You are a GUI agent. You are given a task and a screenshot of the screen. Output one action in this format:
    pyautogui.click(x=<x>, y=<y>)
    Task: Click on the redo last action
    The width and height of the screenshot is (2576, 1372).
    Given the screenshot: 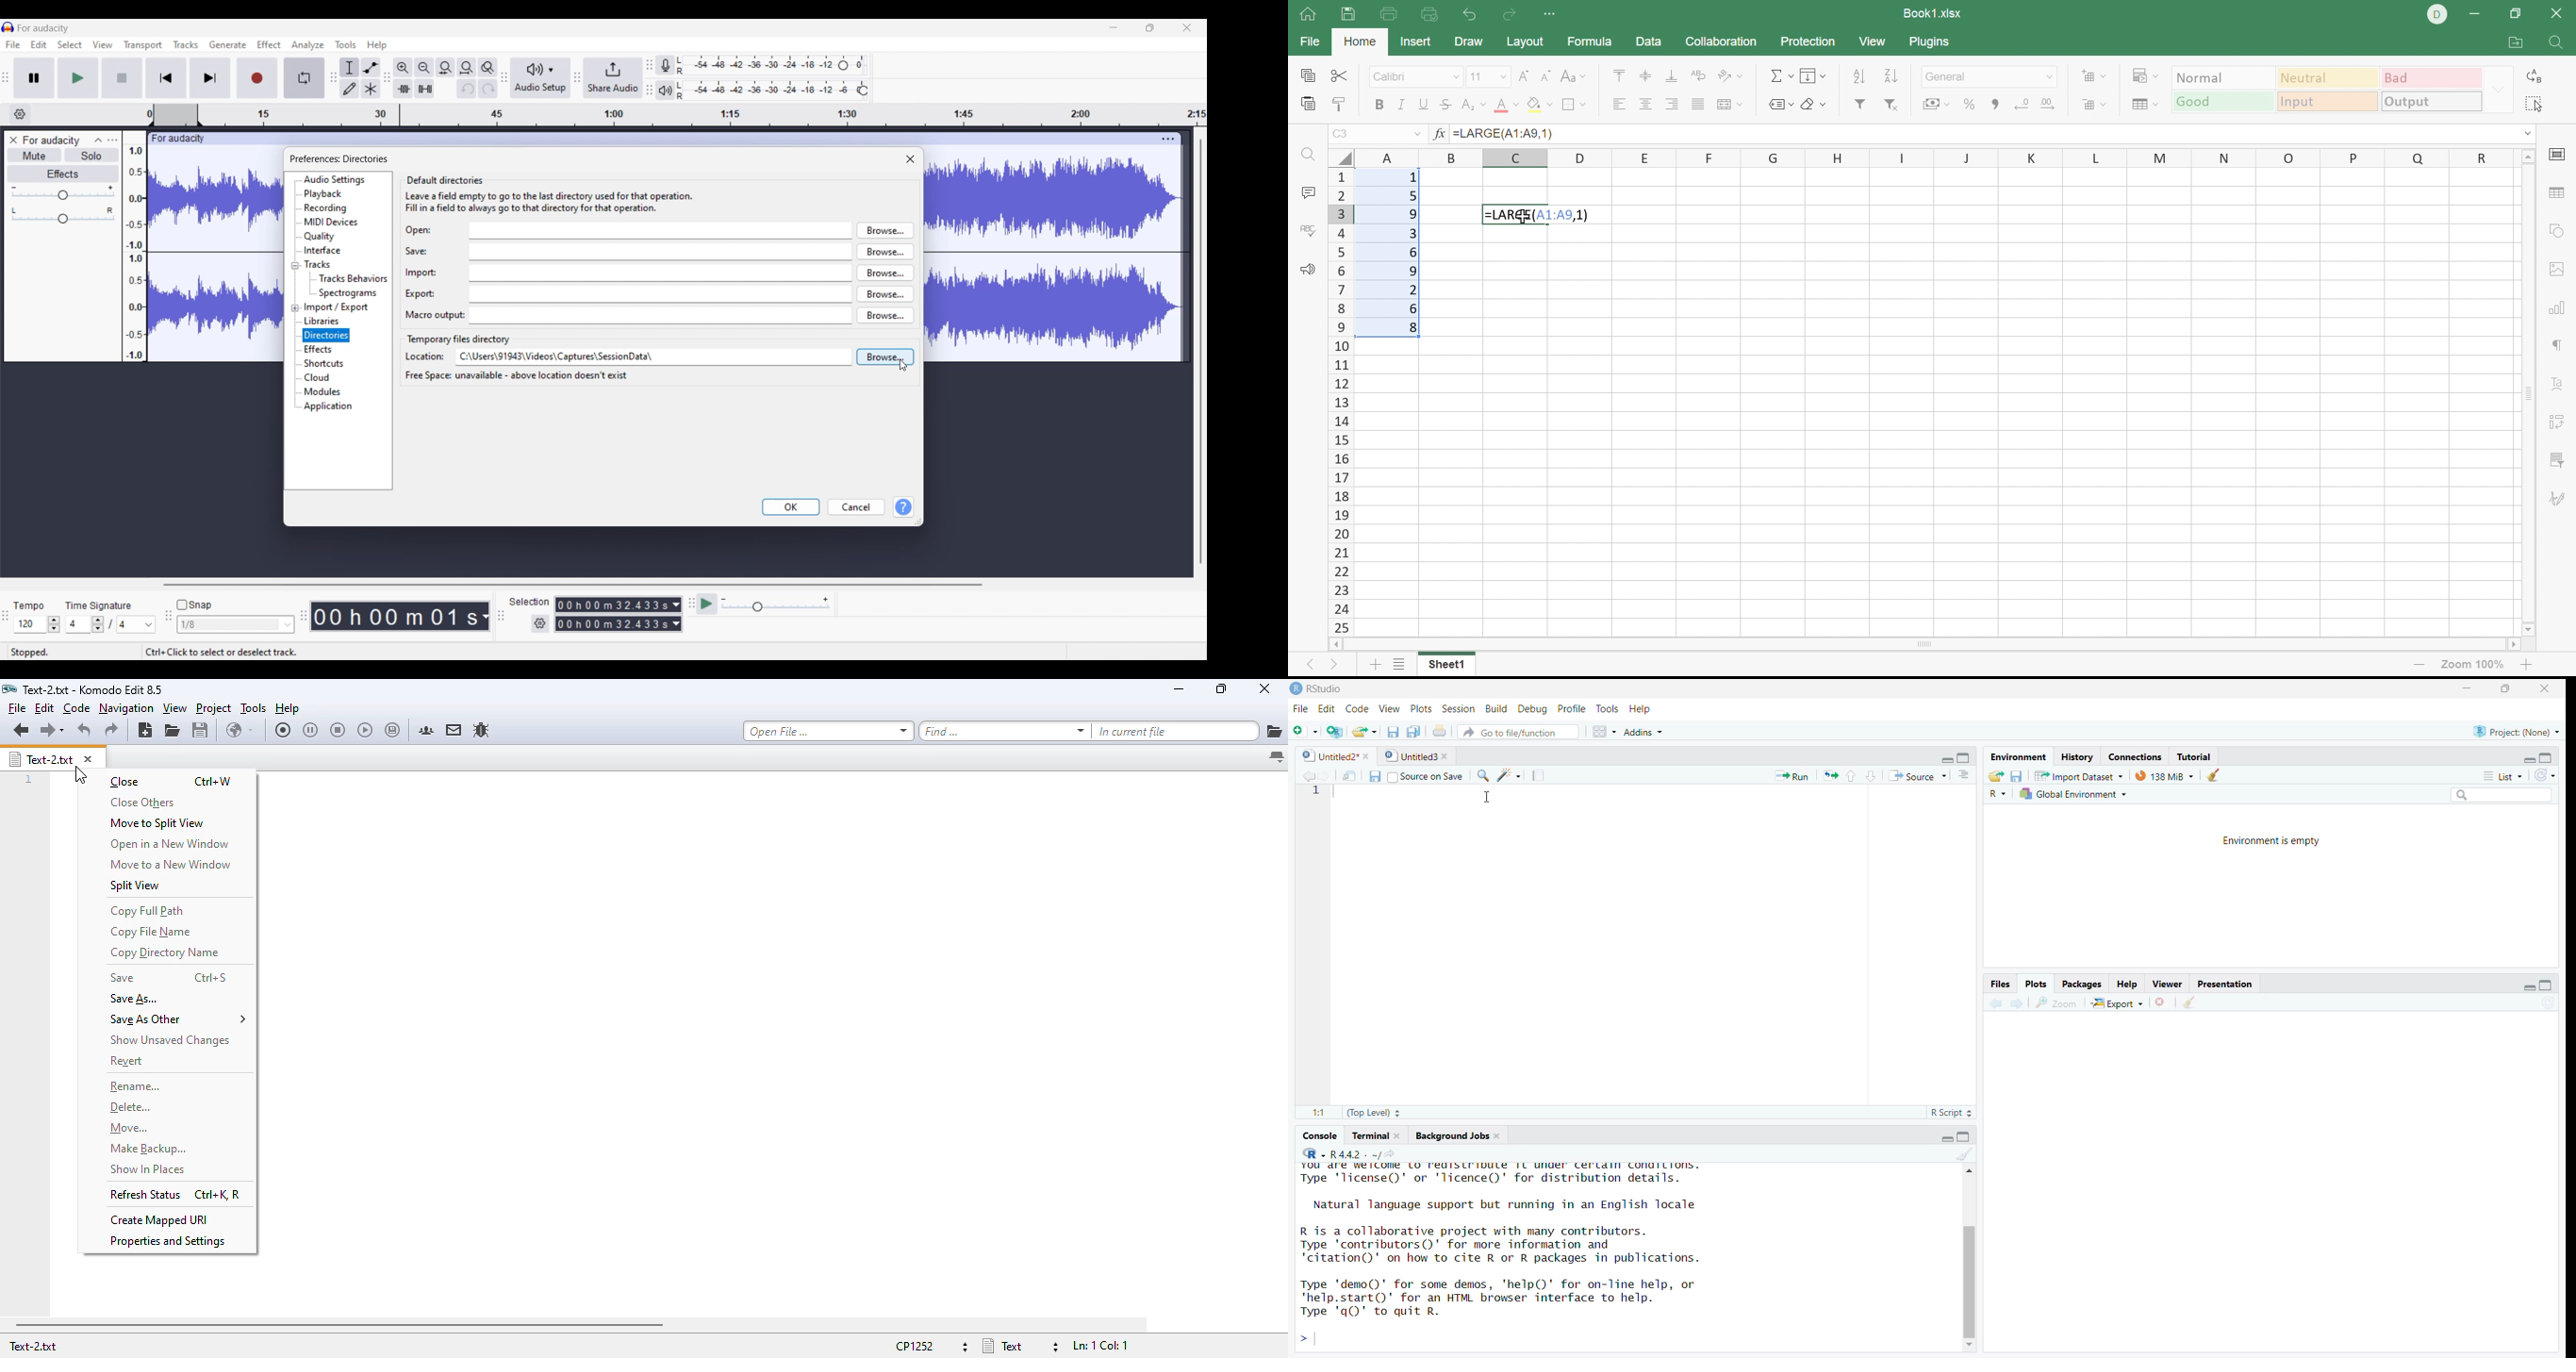 What is the action you would take?
    pyautogui.click(x=110, y=730)
    